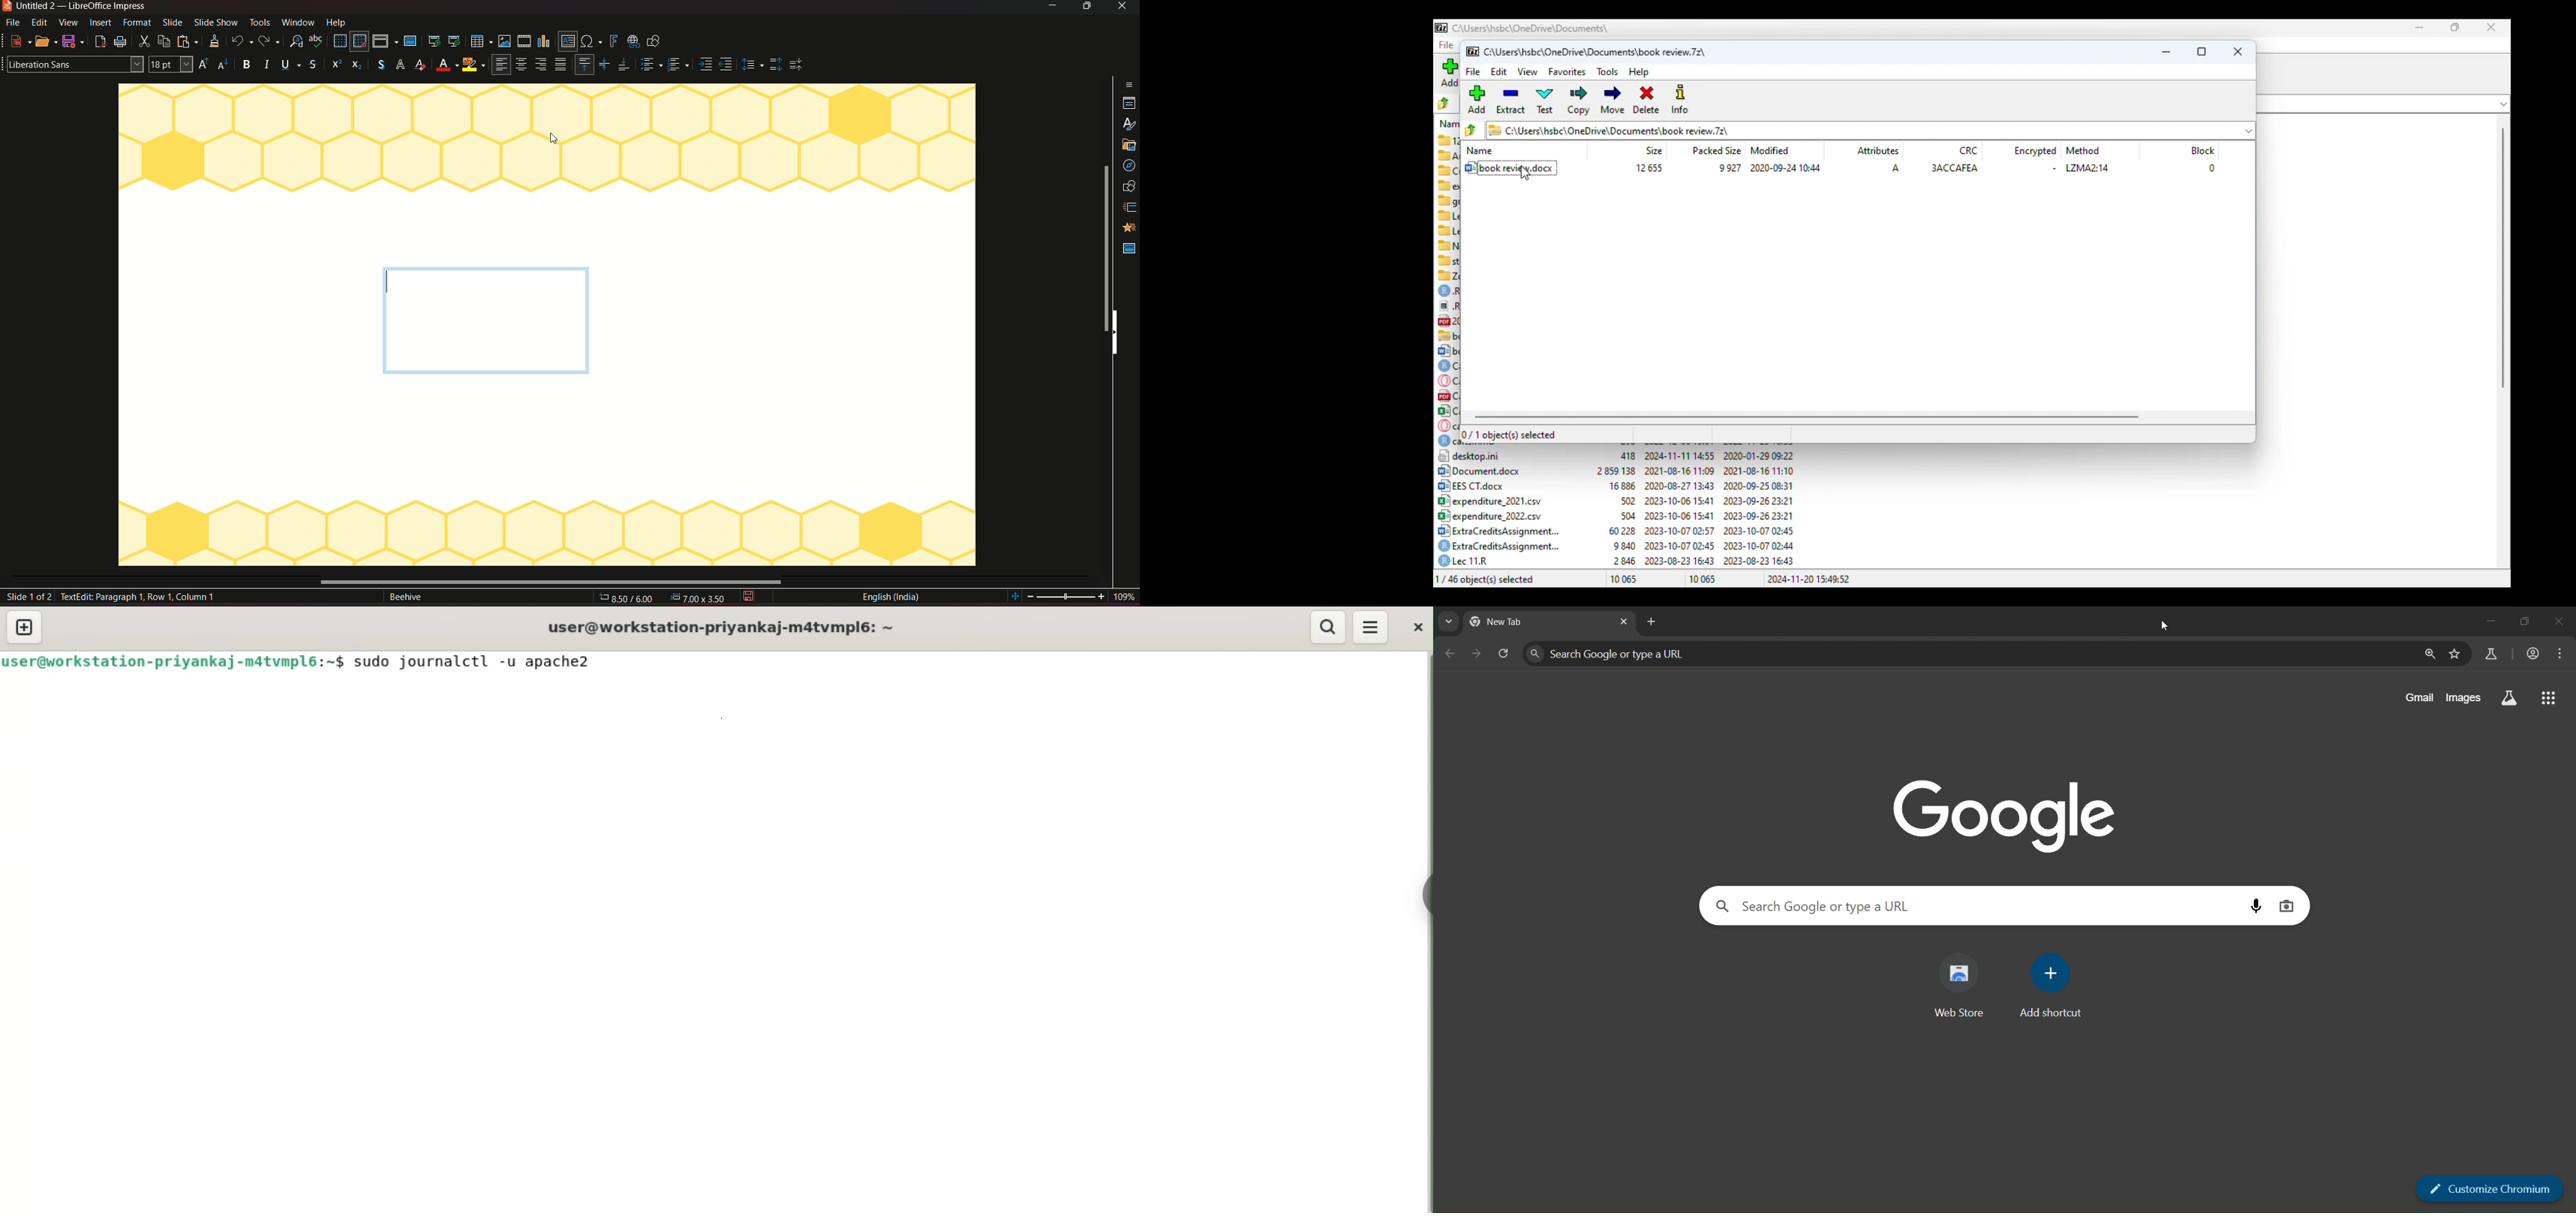  Describe the element at coordinates (297, 42) in the screenshot. I see `find and replace` at that location.